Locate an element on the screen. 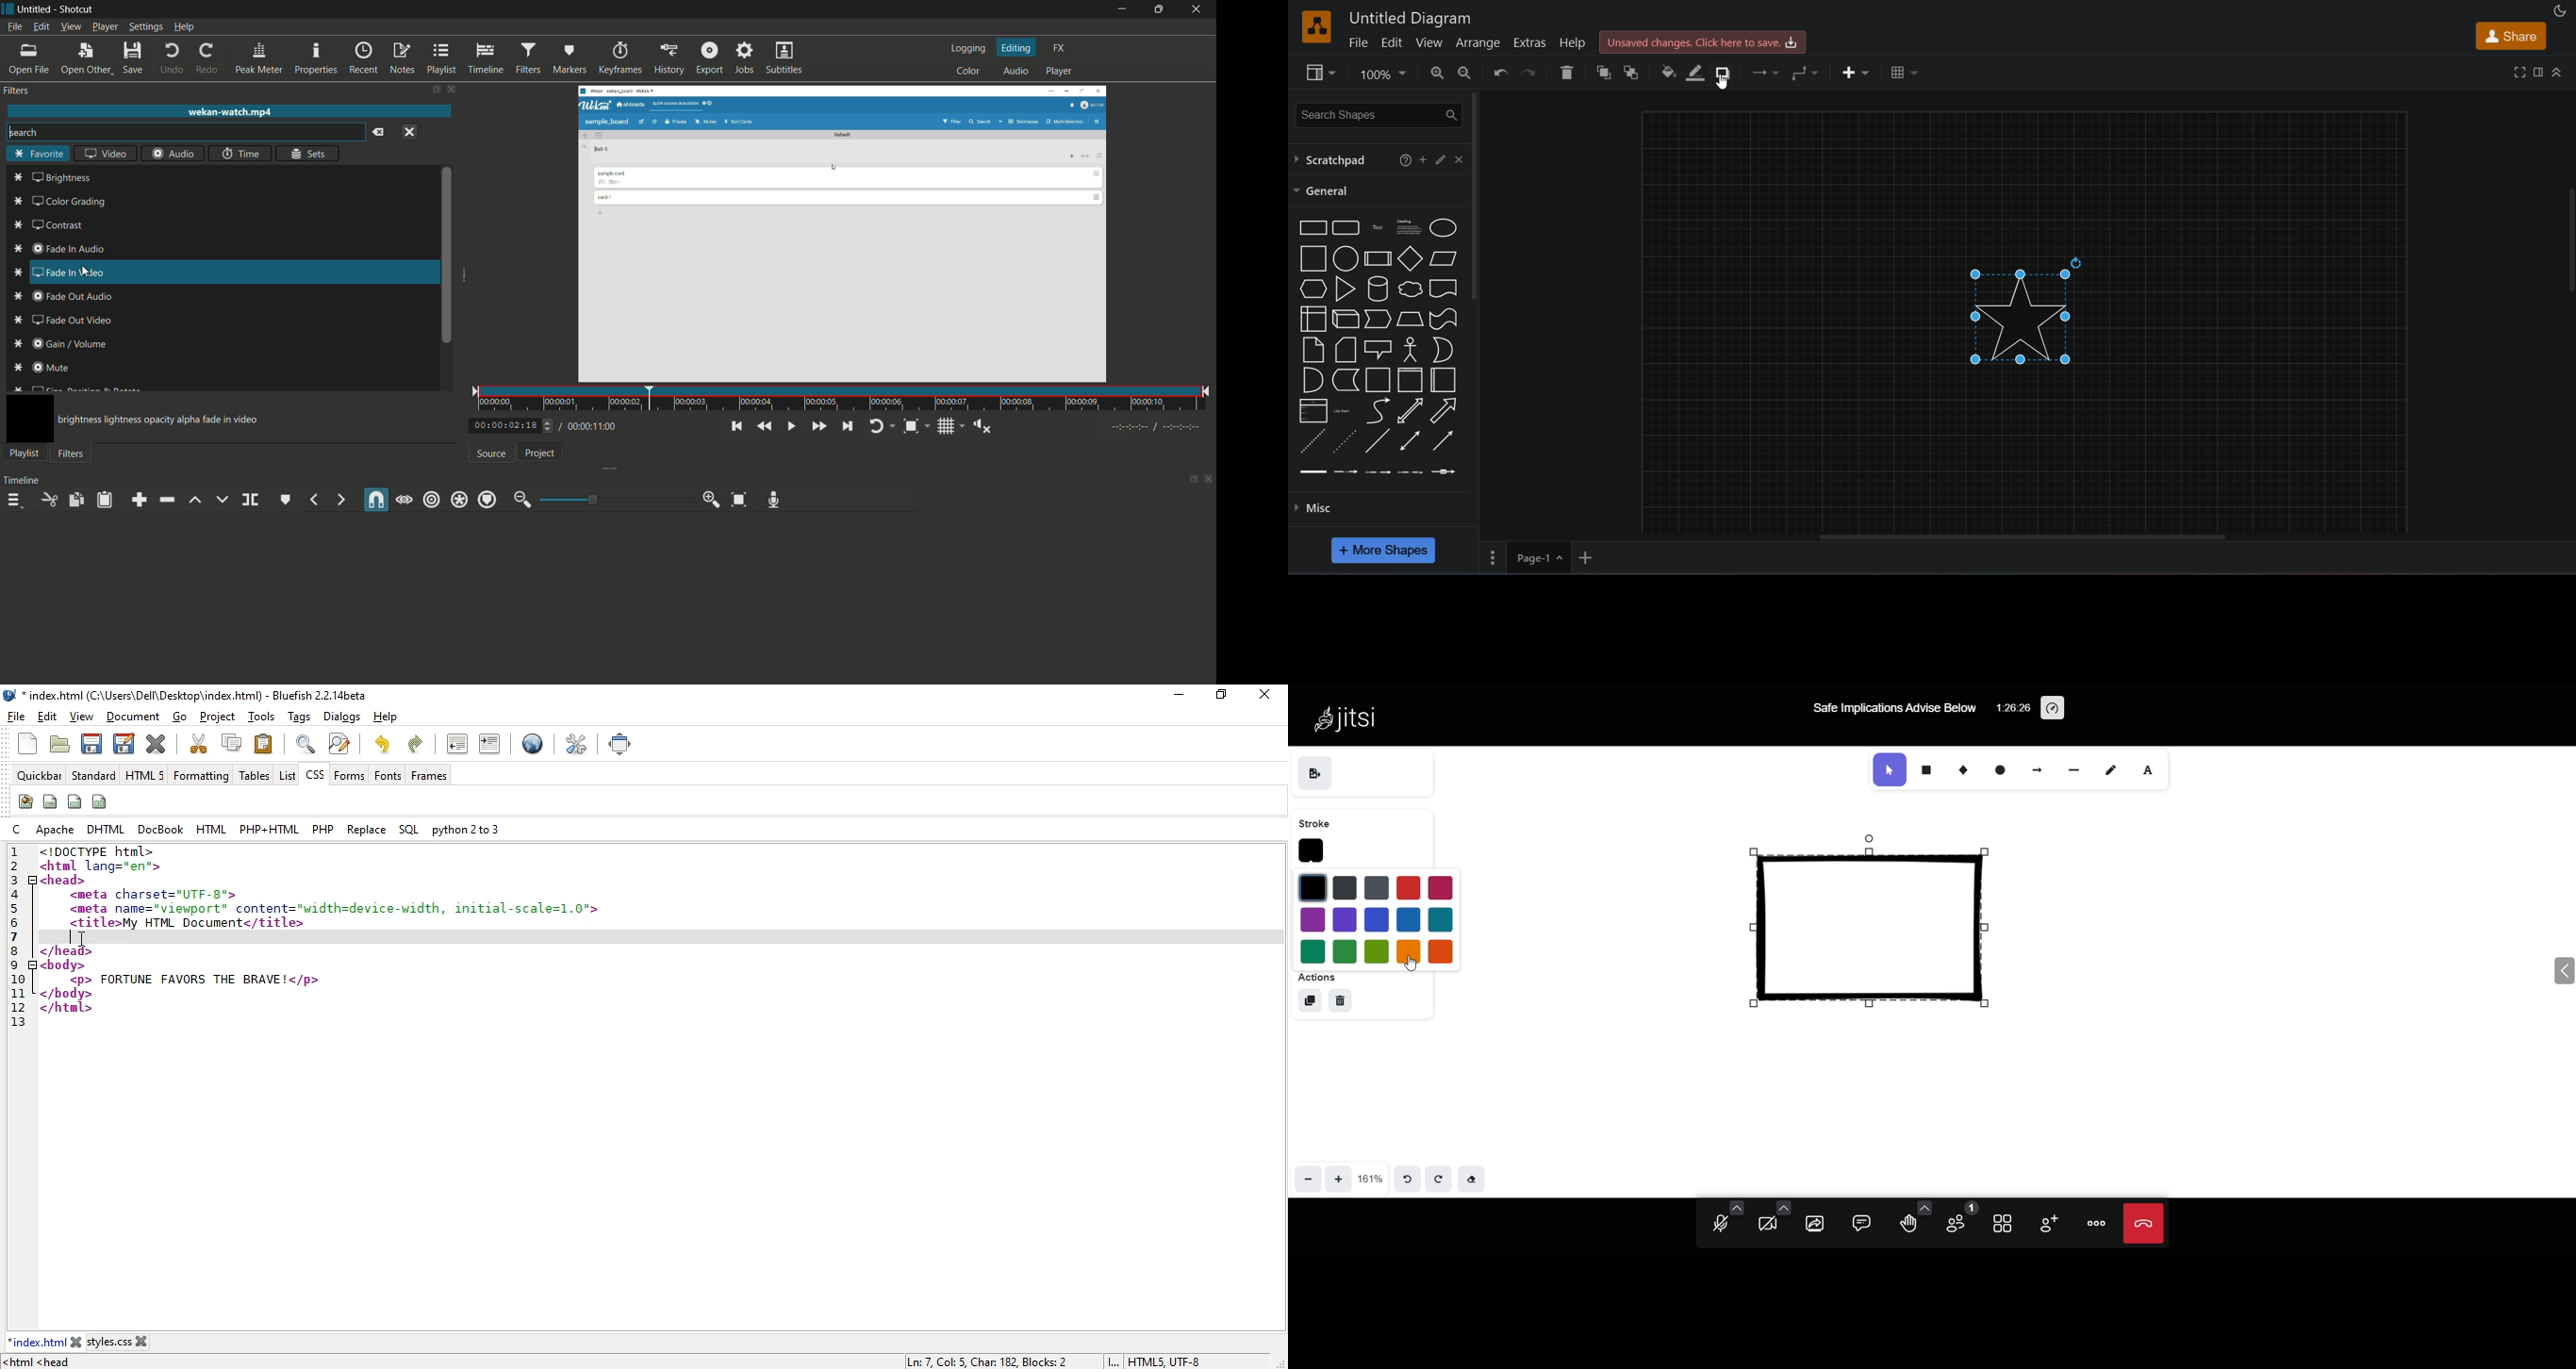  table is located at coordinates (1902, 74).